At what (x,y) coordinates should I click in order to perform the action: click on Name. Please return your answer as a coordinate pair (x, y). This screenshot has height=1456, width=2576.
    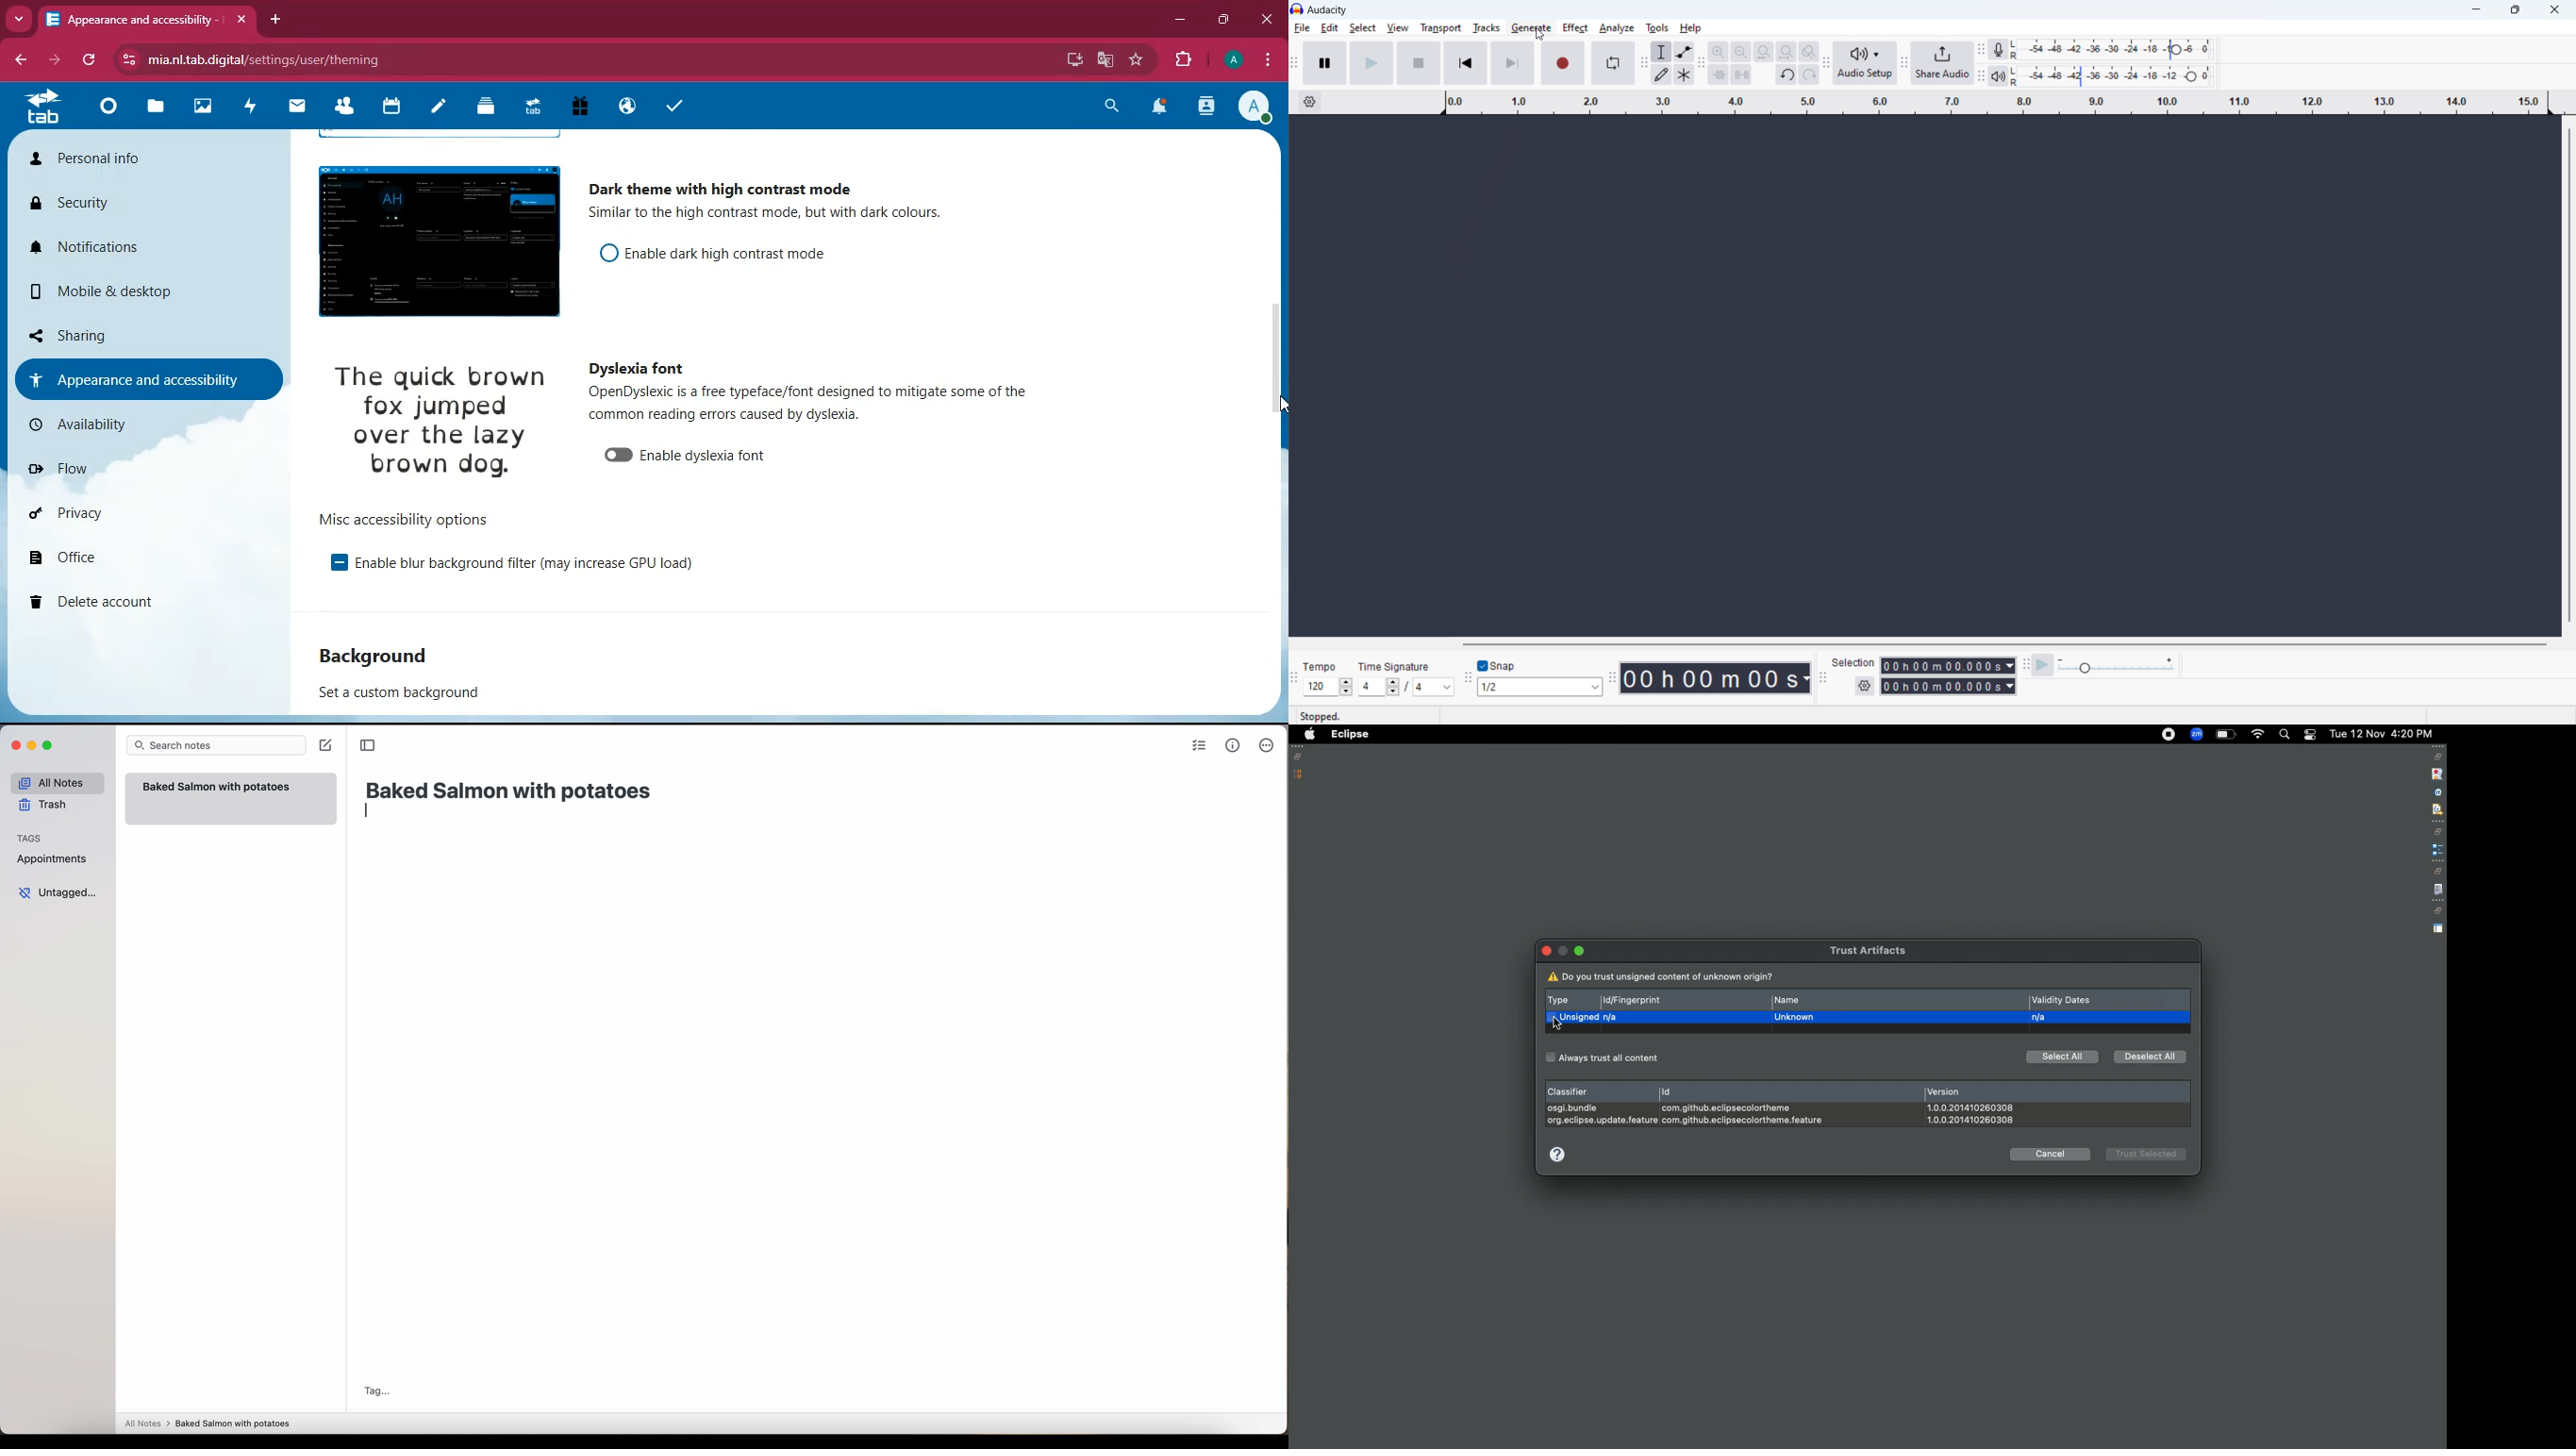
    Looking at the image, I should click on (1797, 1001).